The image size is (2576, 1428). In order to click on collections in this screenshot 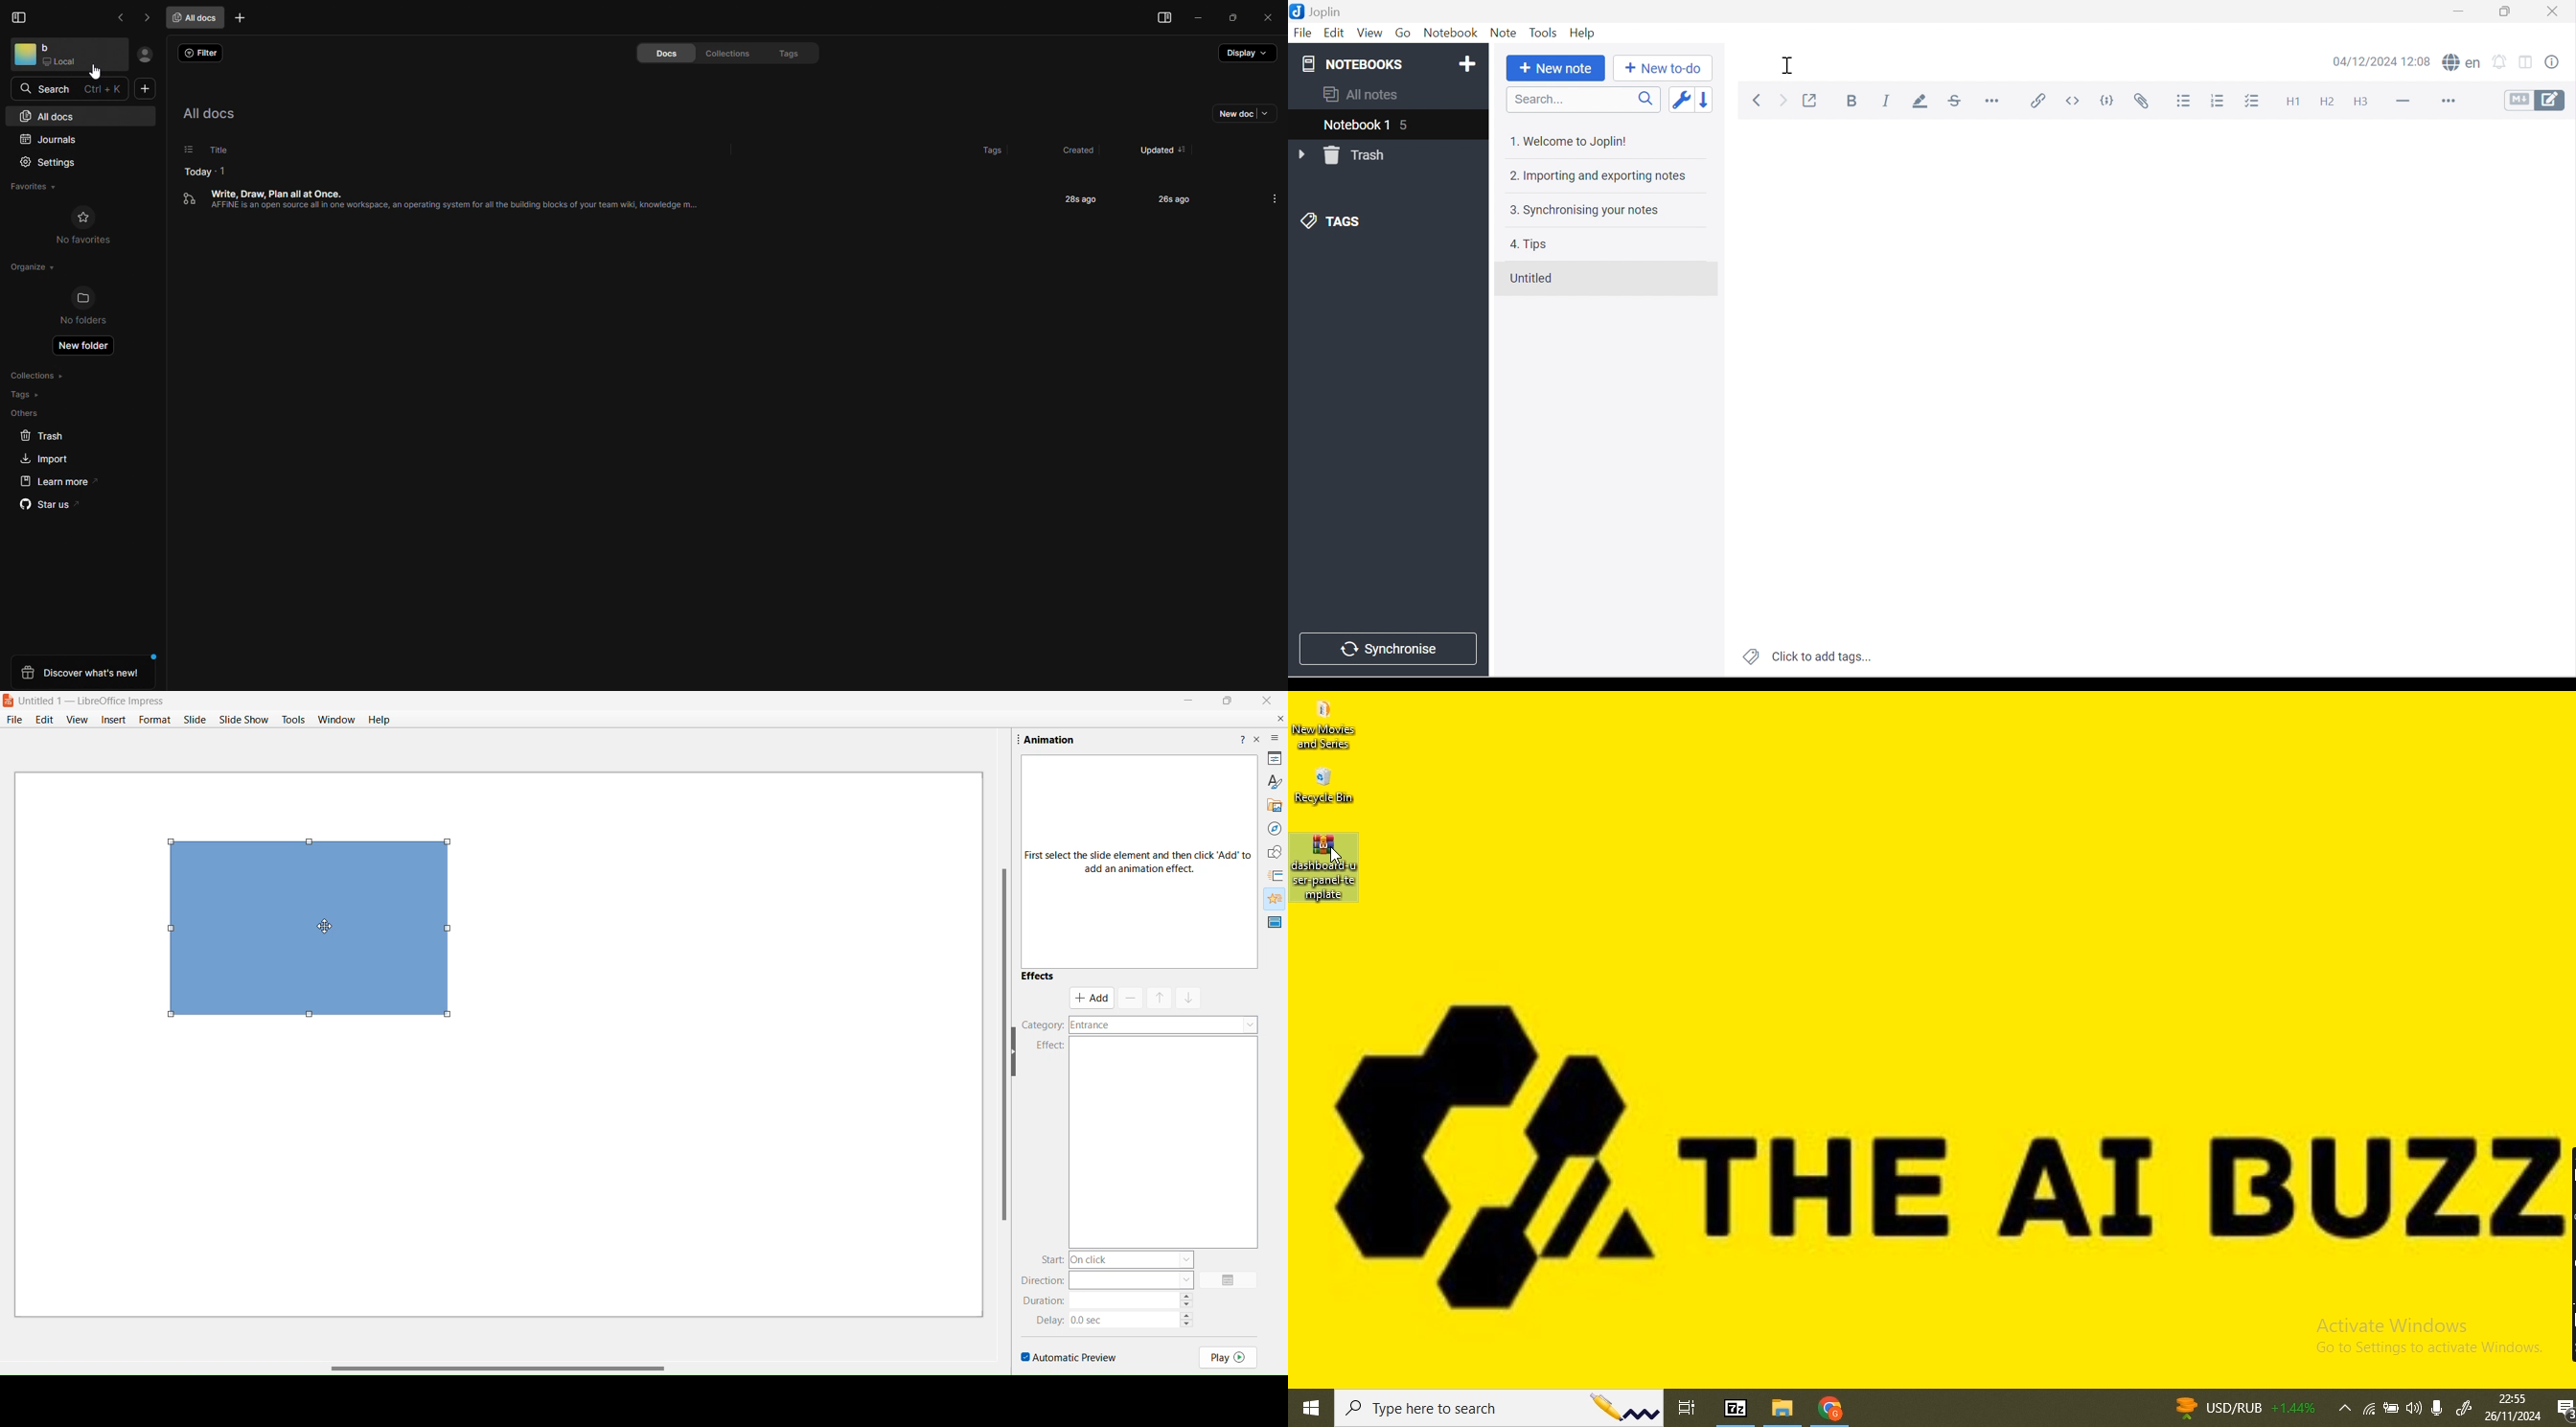, I will do `click(722, 53)`.